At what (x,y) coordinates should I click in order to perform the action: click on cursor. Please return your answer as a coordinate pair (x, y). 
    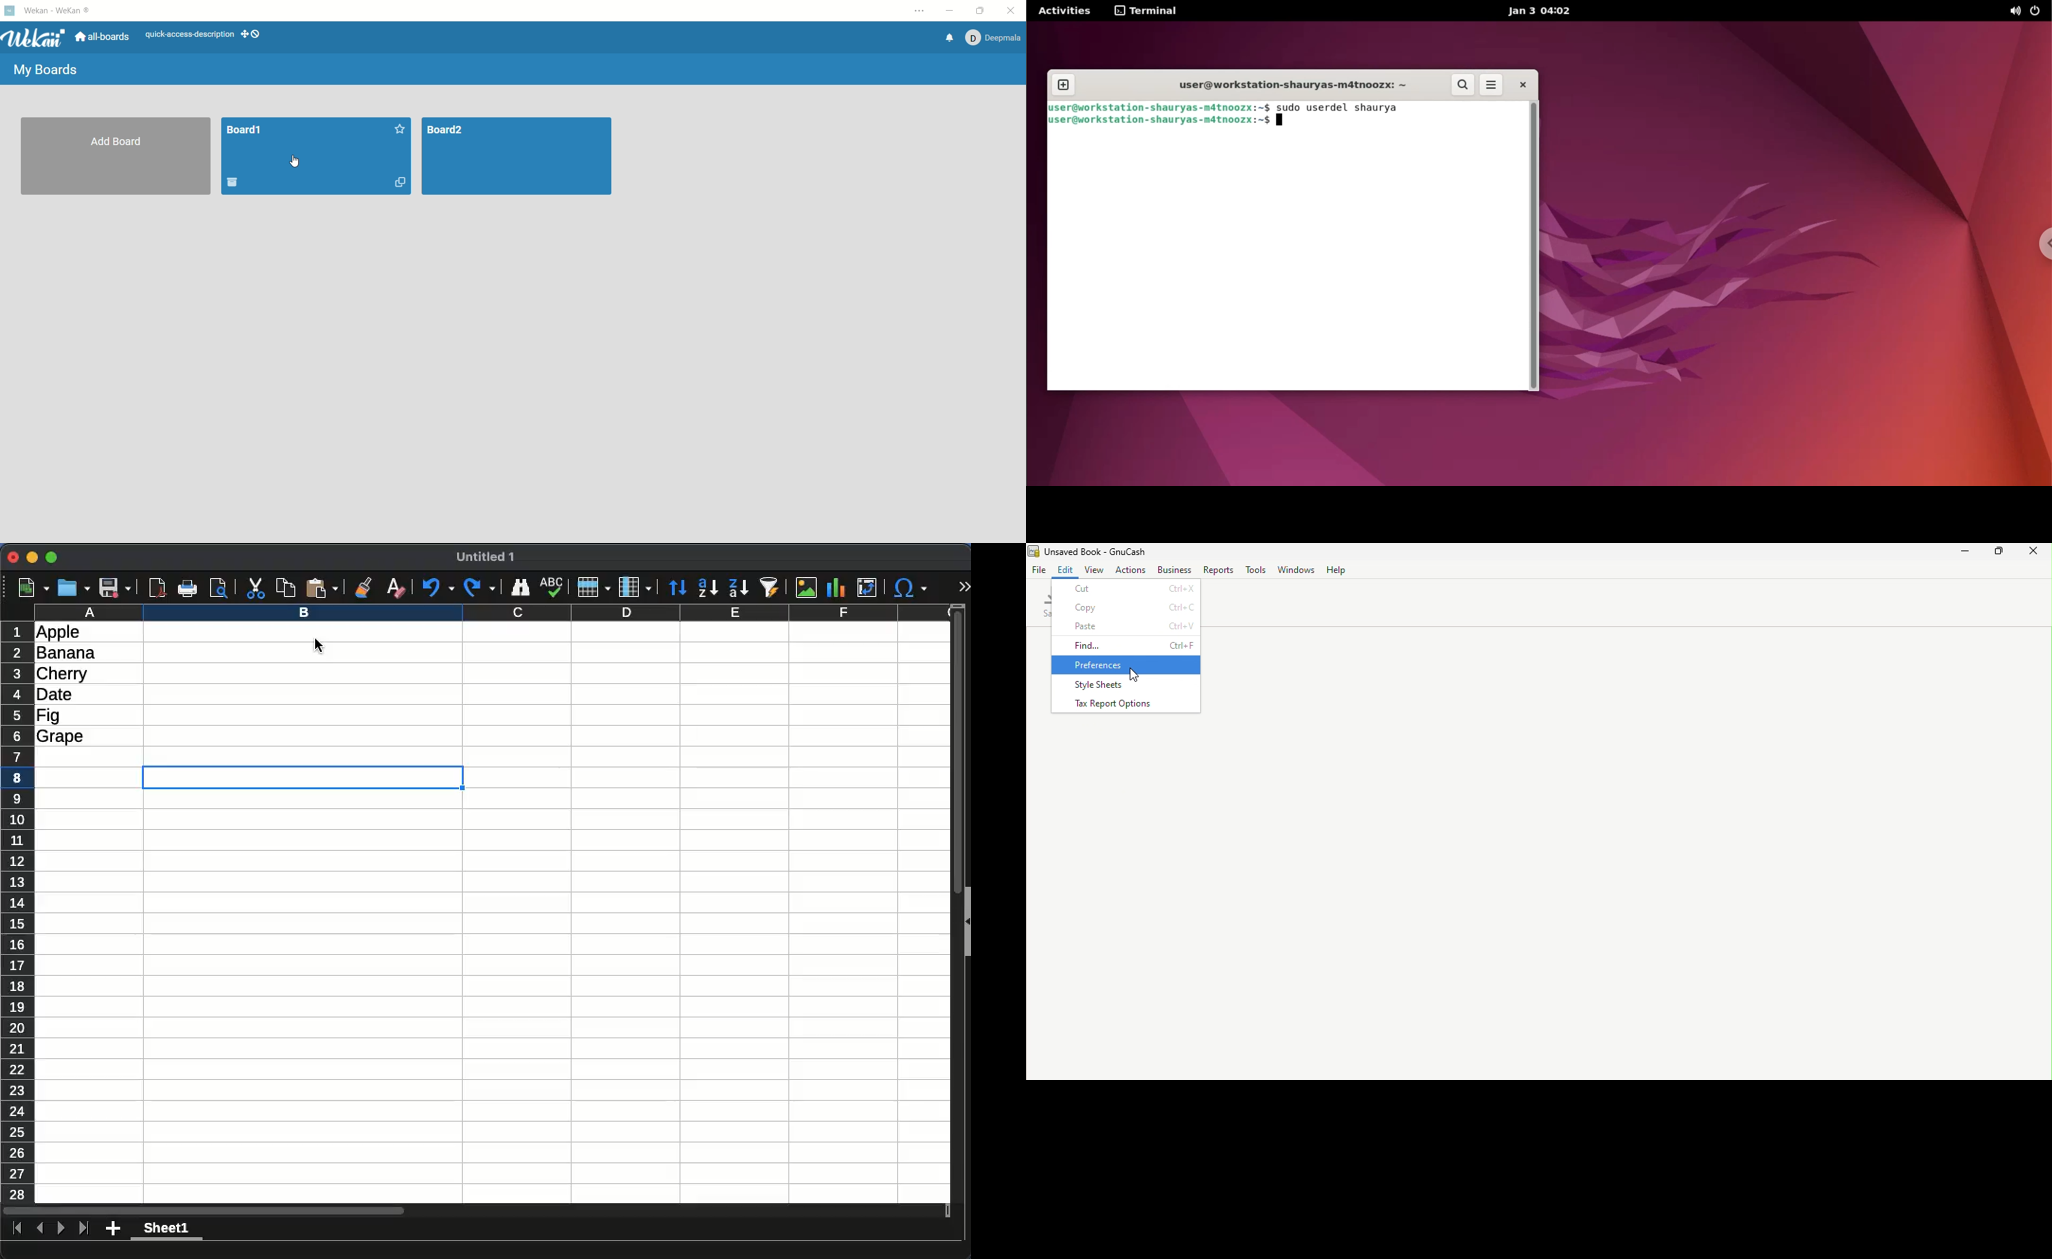
    Looking at the image, I should click on (1137, 676).